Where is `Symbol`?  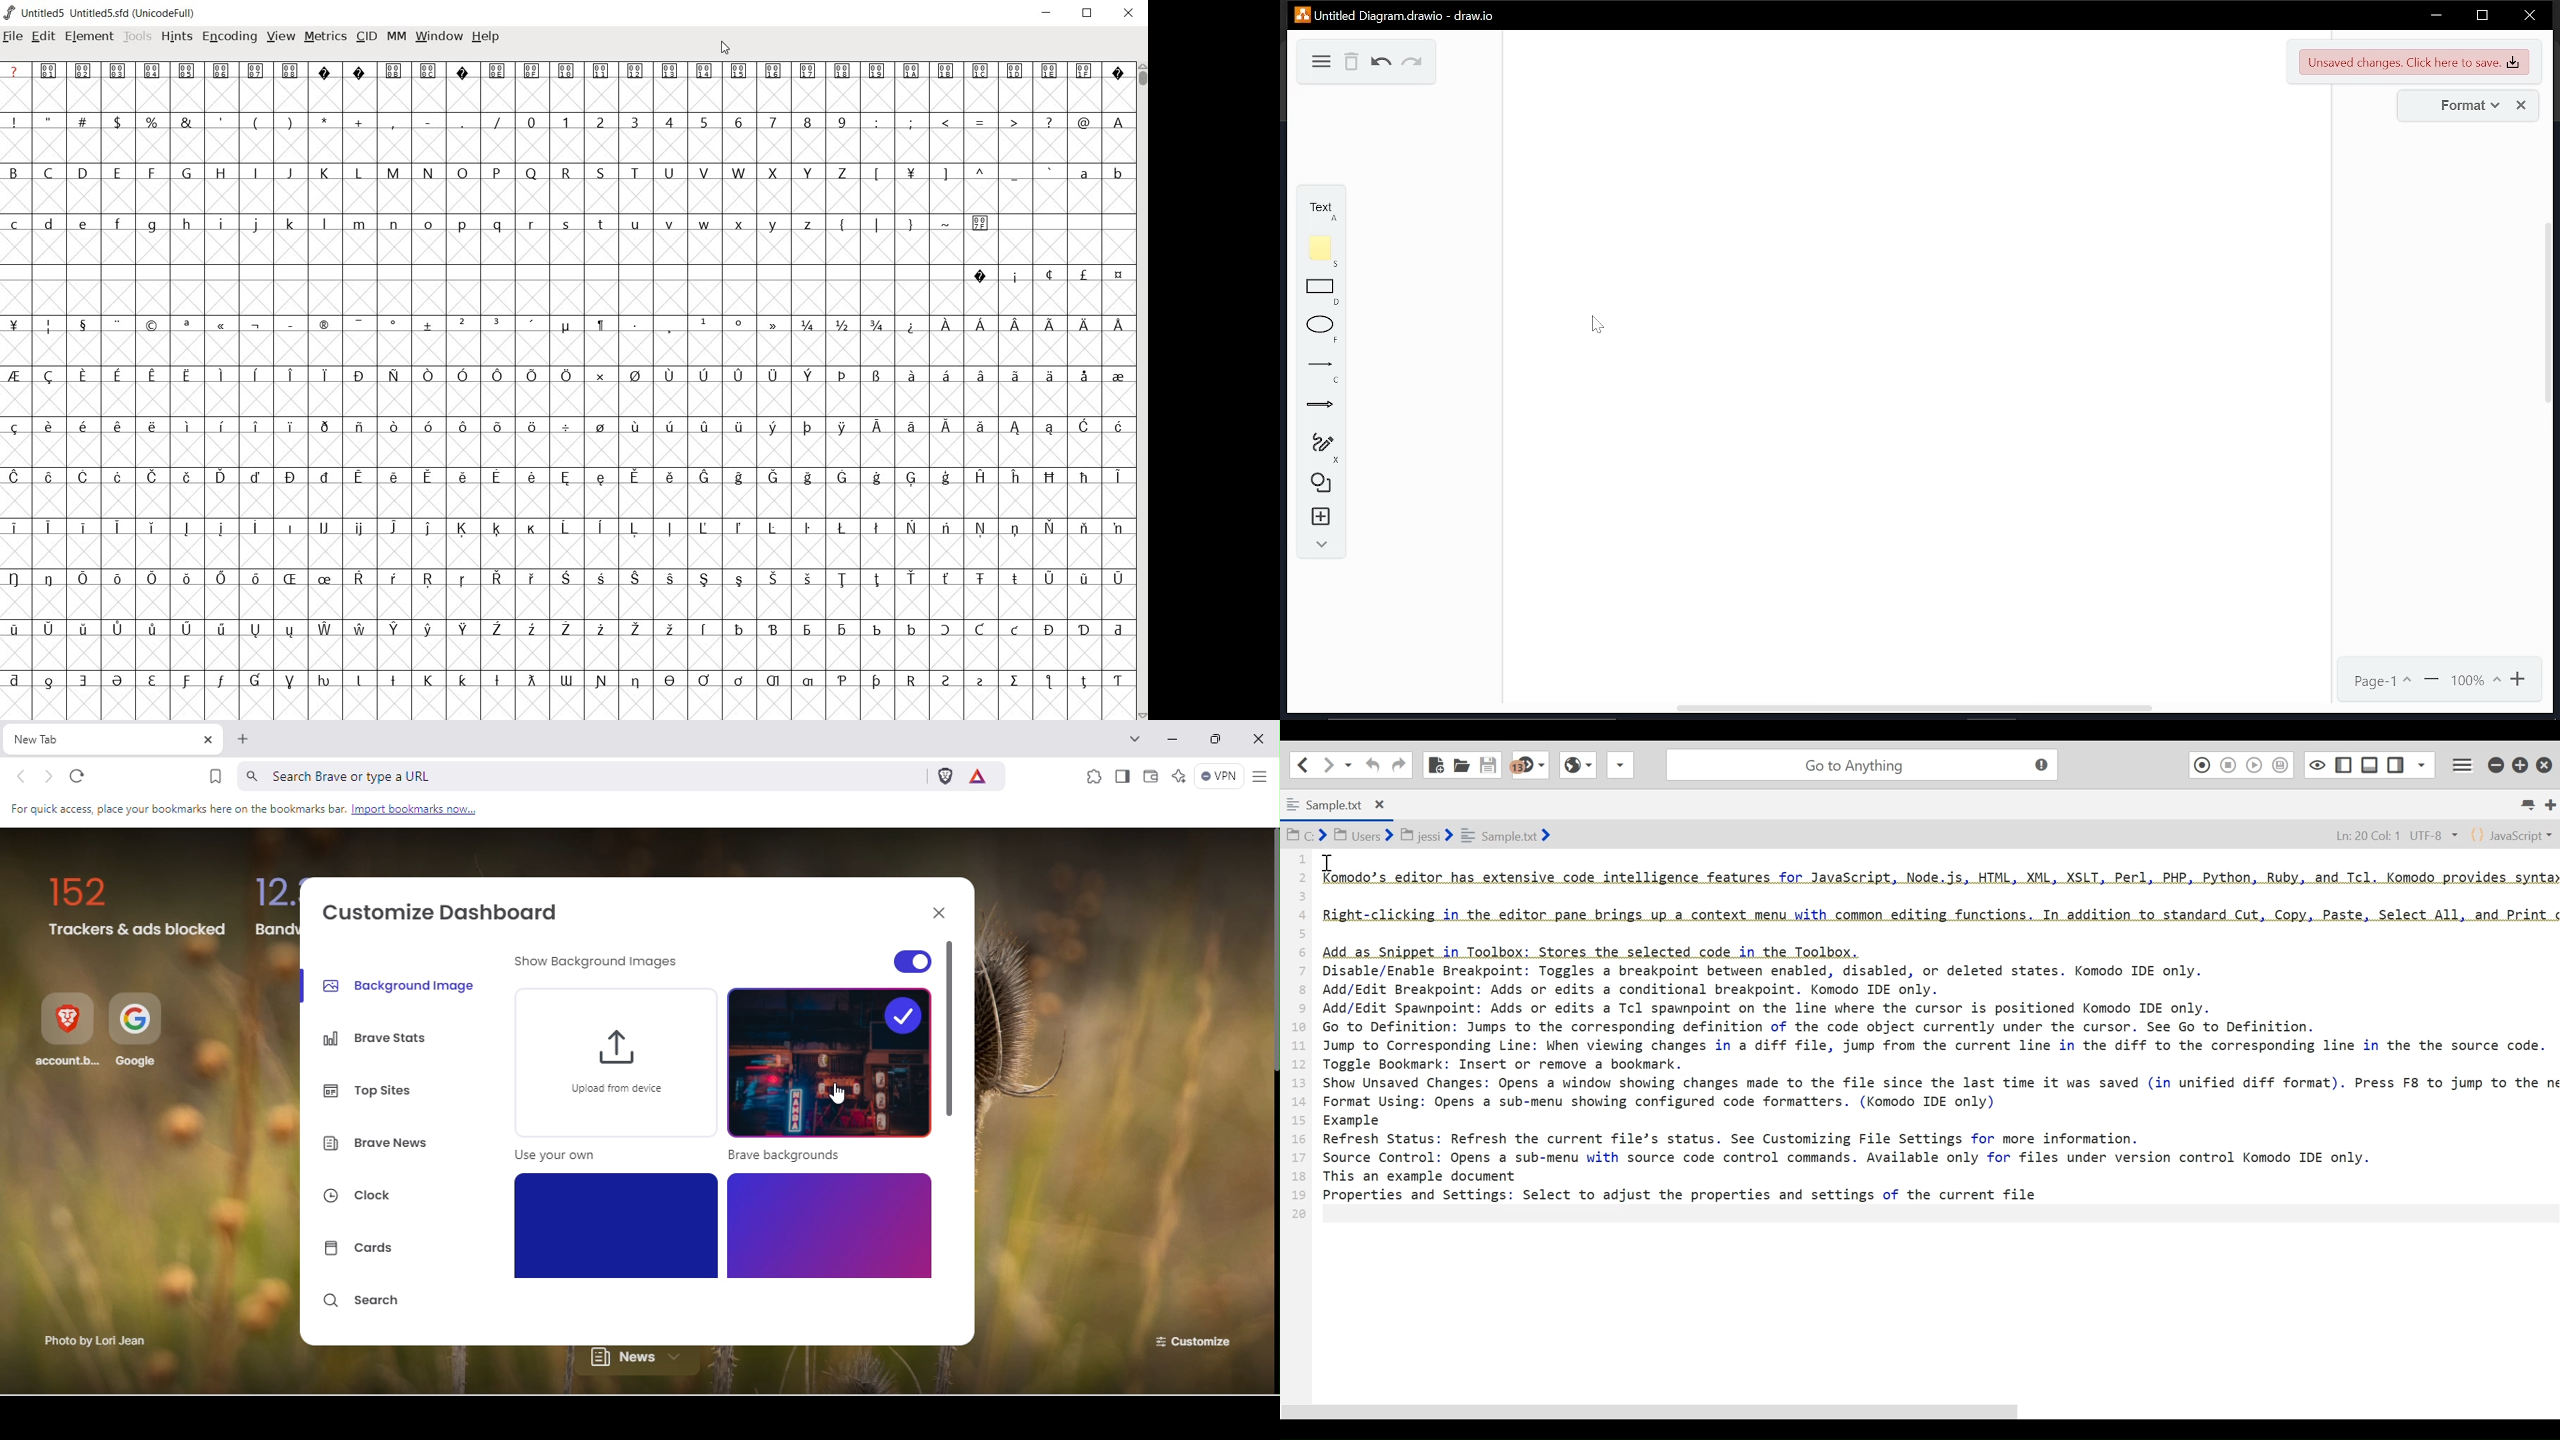
Symbol is located at coordinates (841, 477).